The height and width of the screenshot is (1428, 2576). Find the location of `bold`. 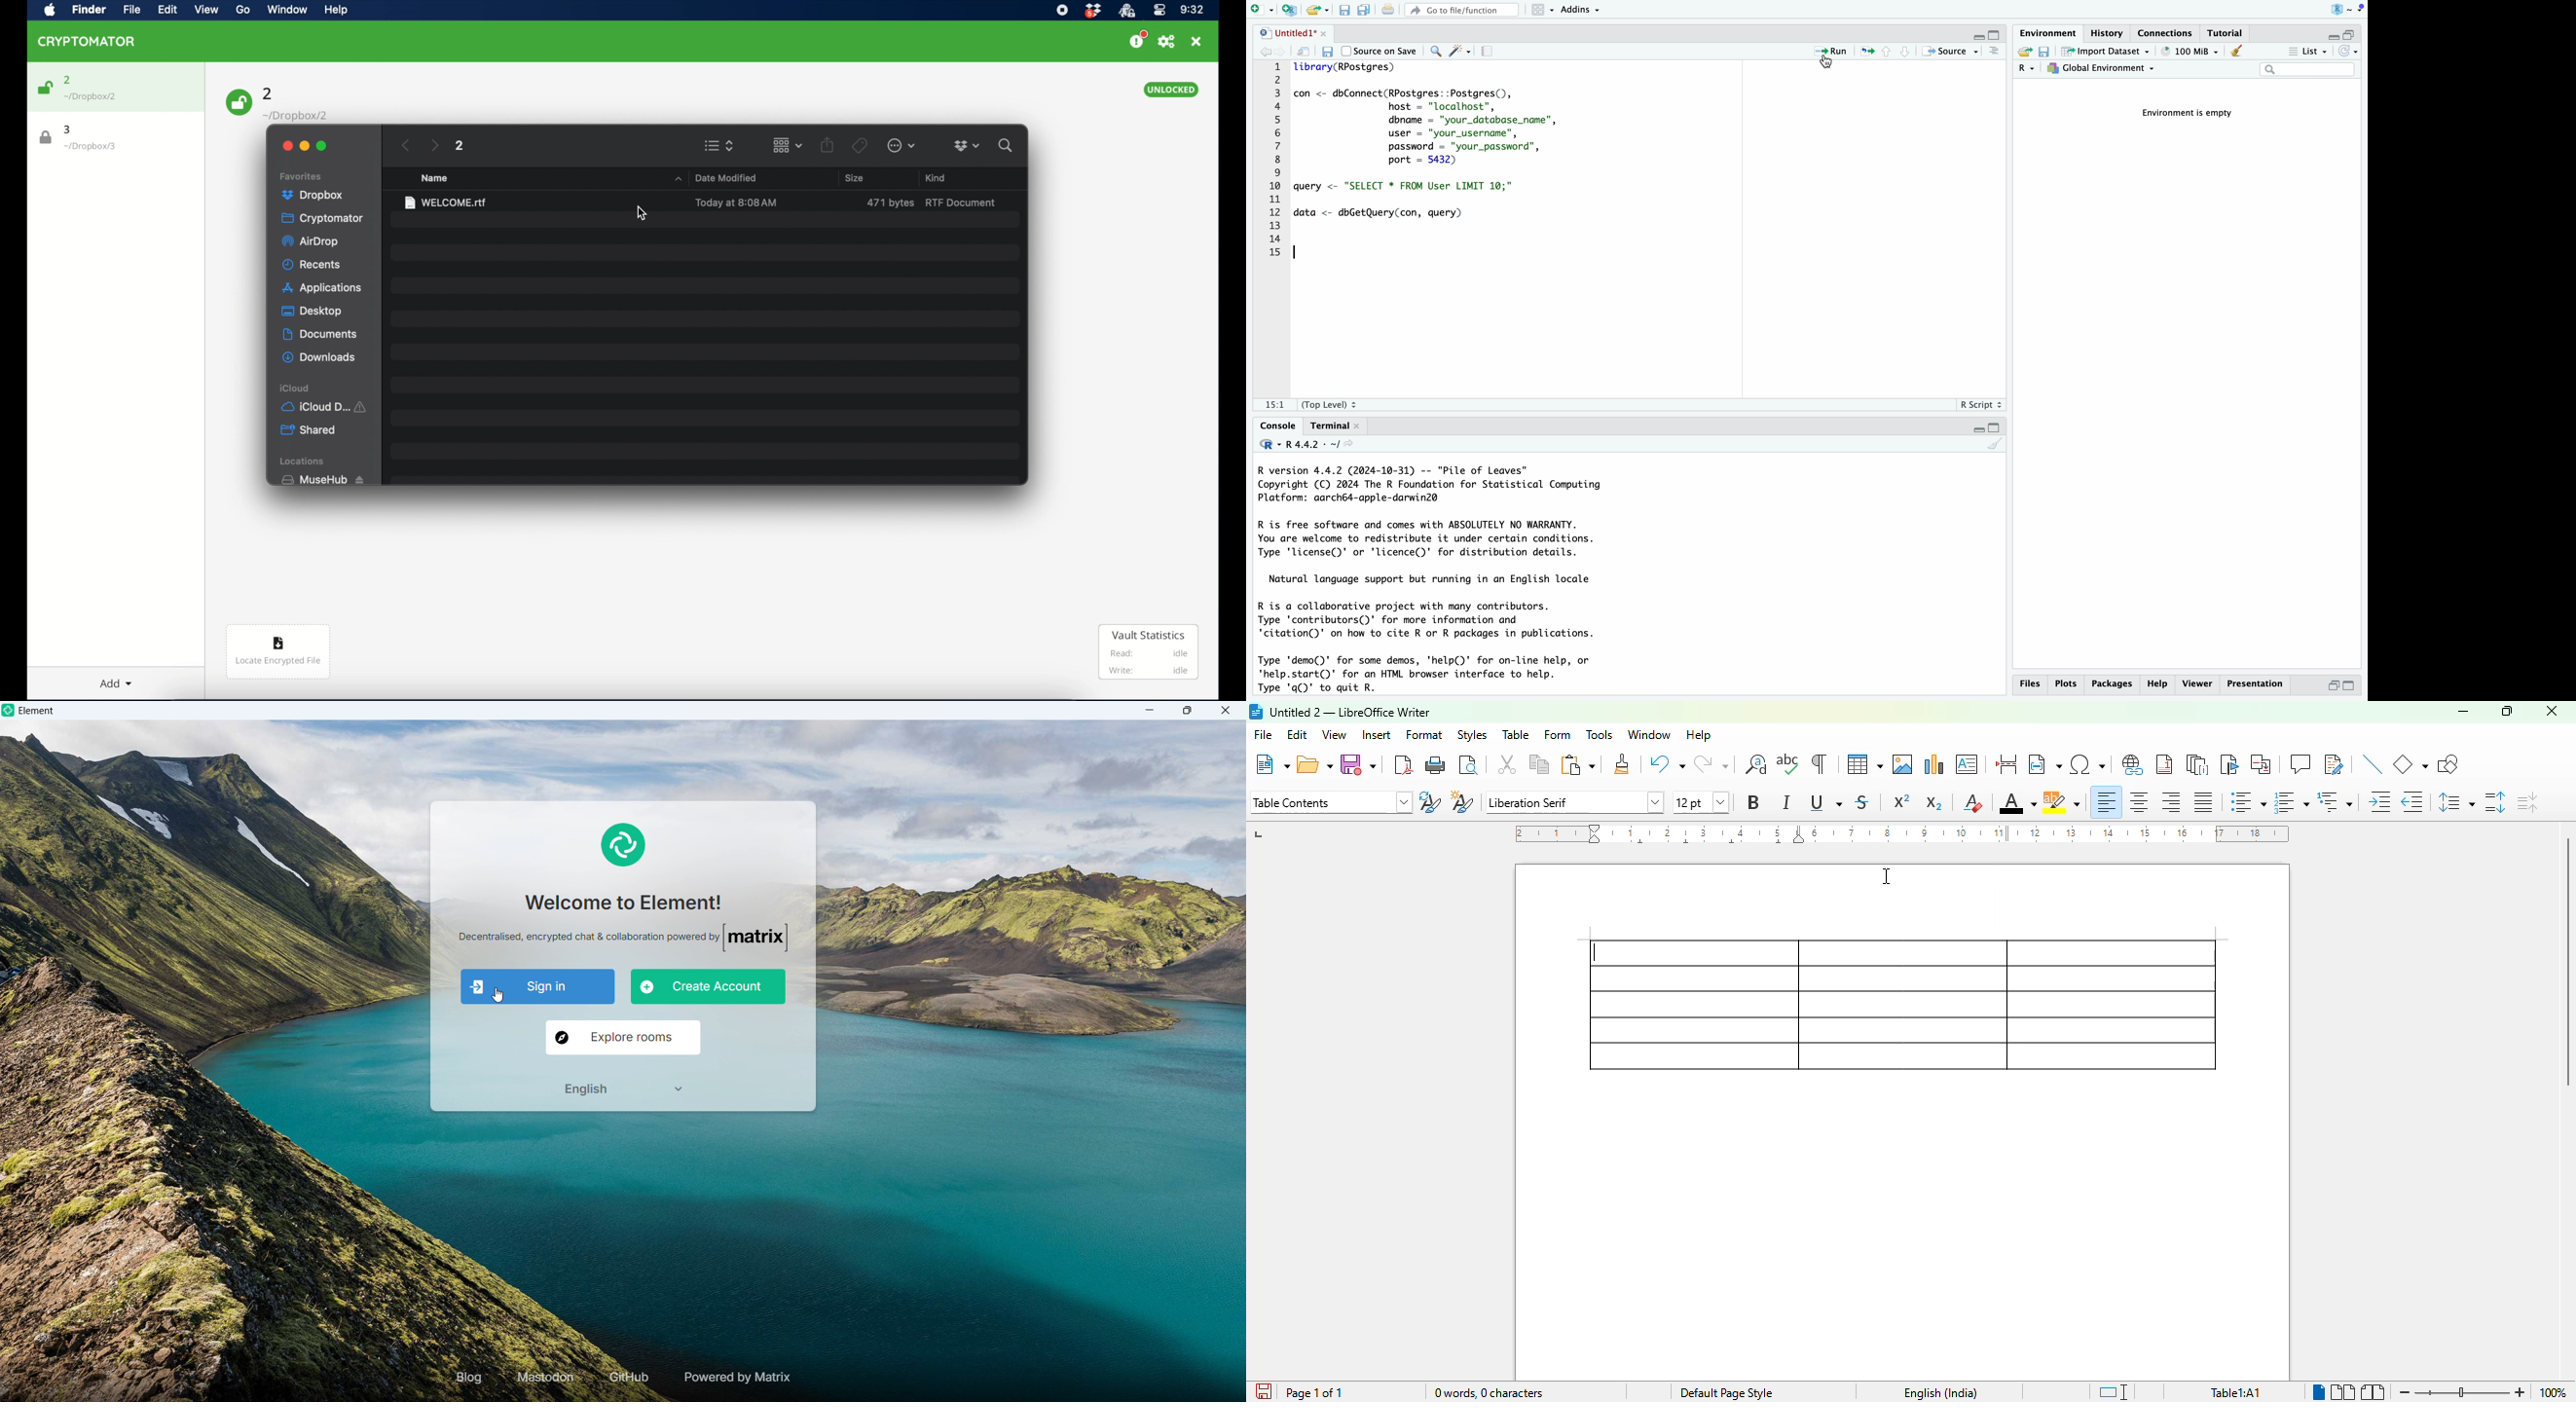

bold is located at coordinates (1754, 802).